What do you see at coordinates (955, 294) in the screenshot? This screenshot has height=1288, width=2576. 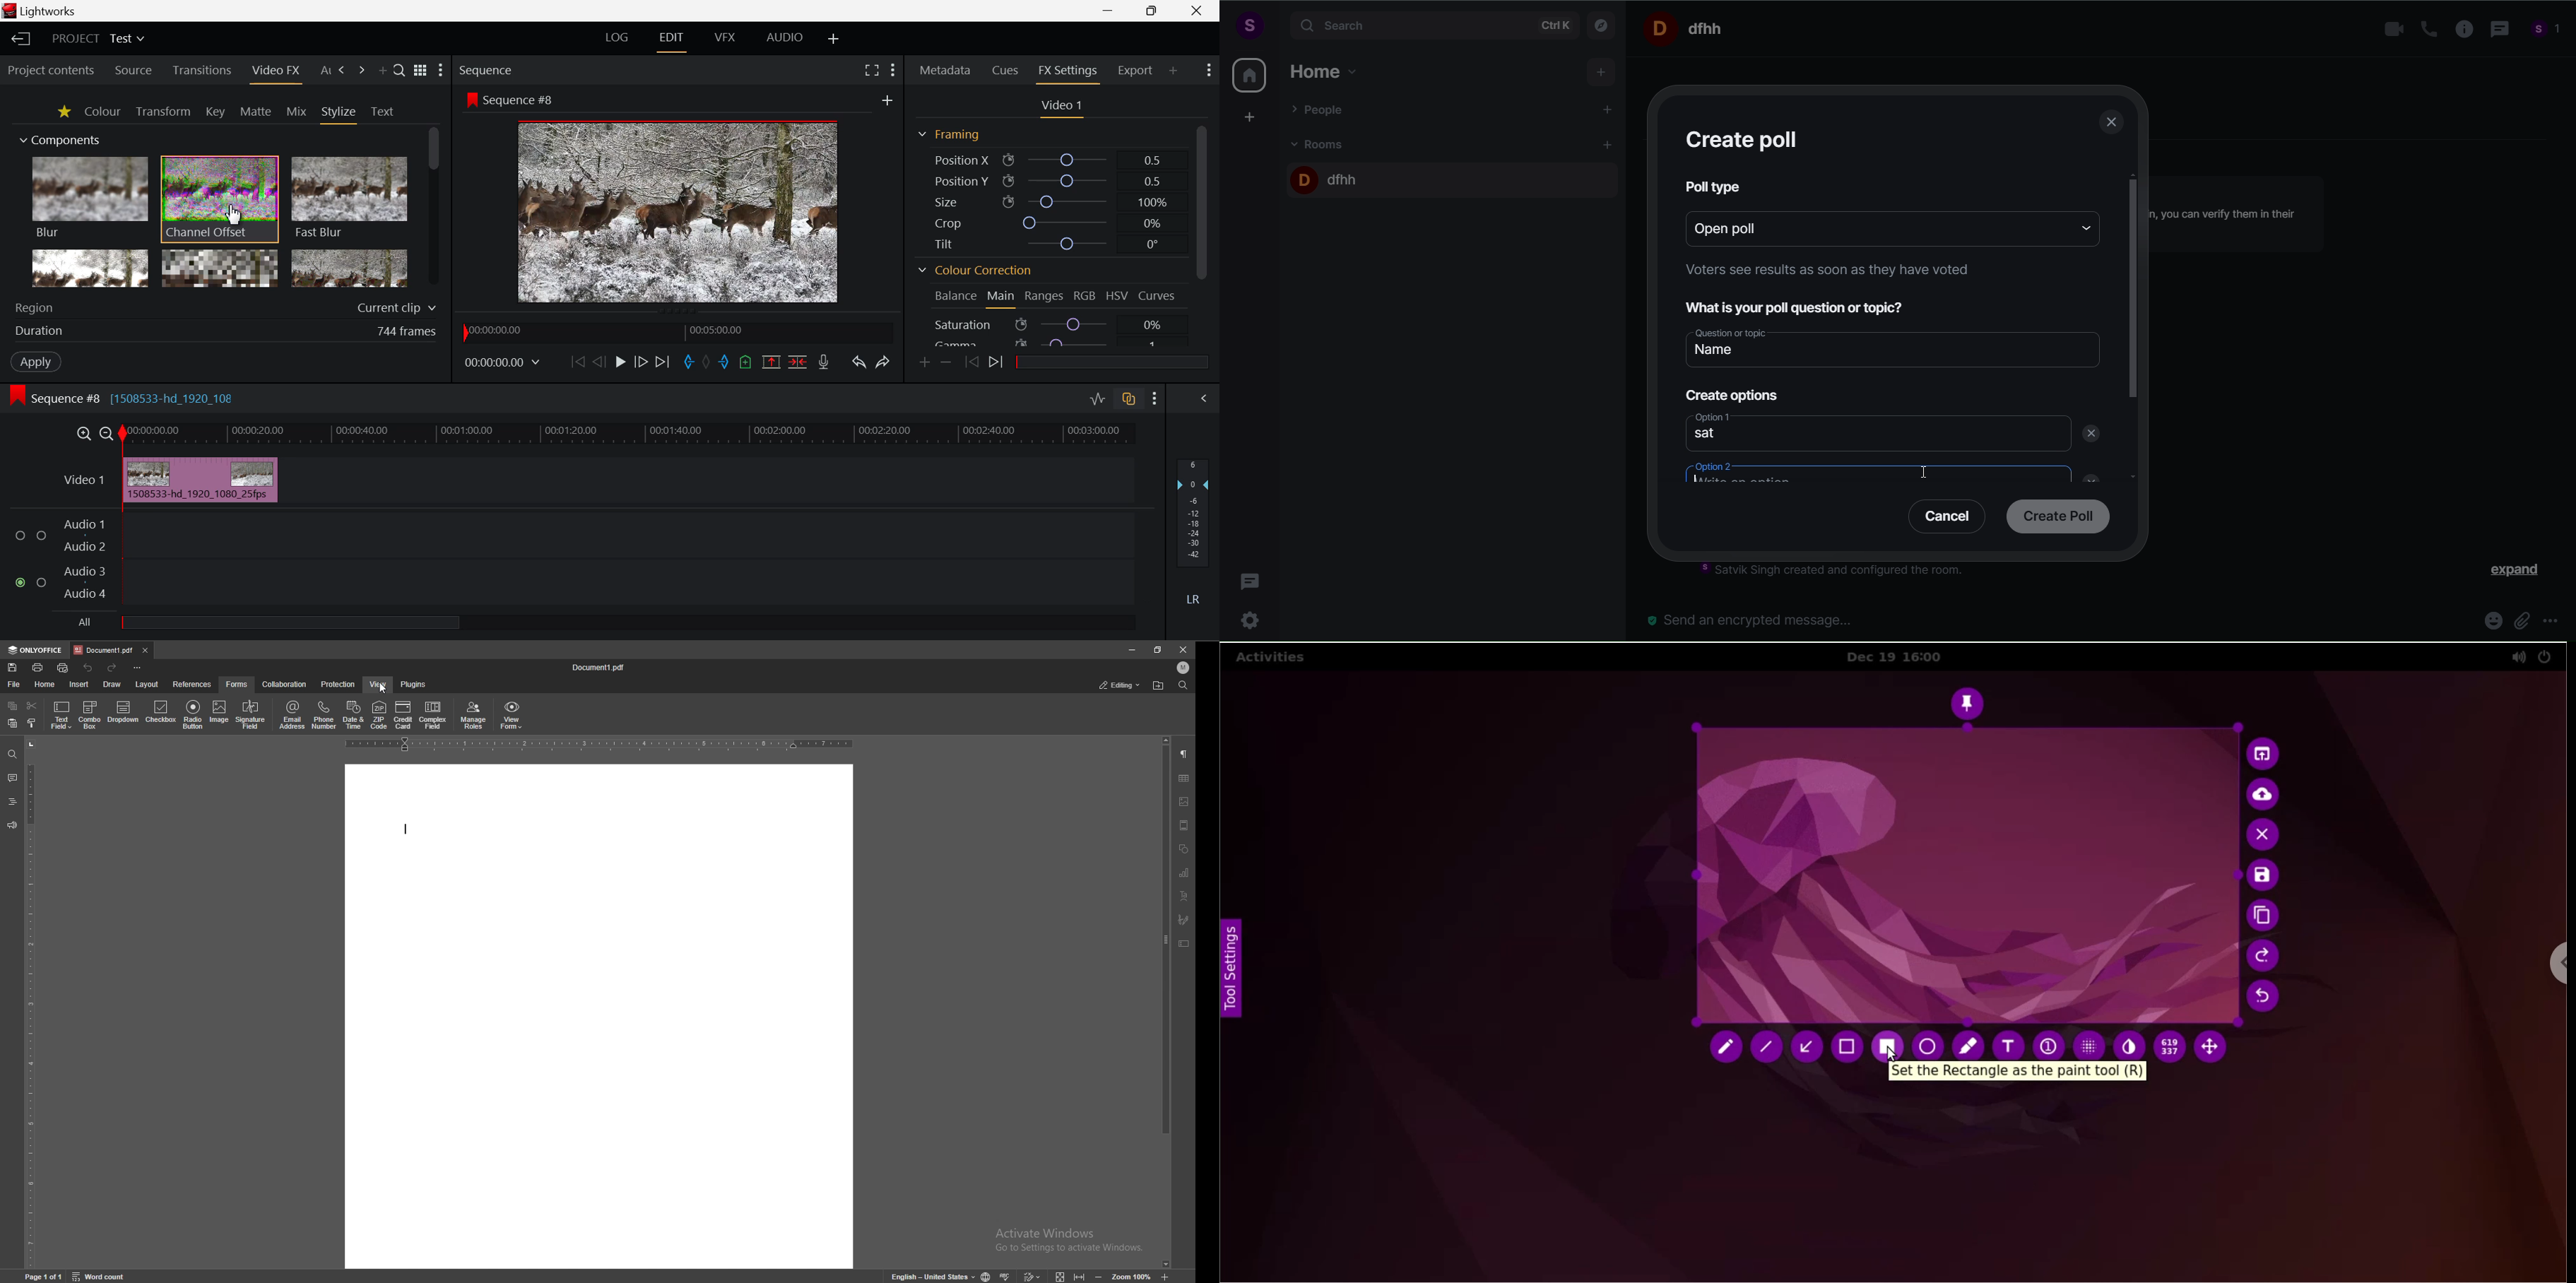 I see `Balance` at bounding box center [955, 294].